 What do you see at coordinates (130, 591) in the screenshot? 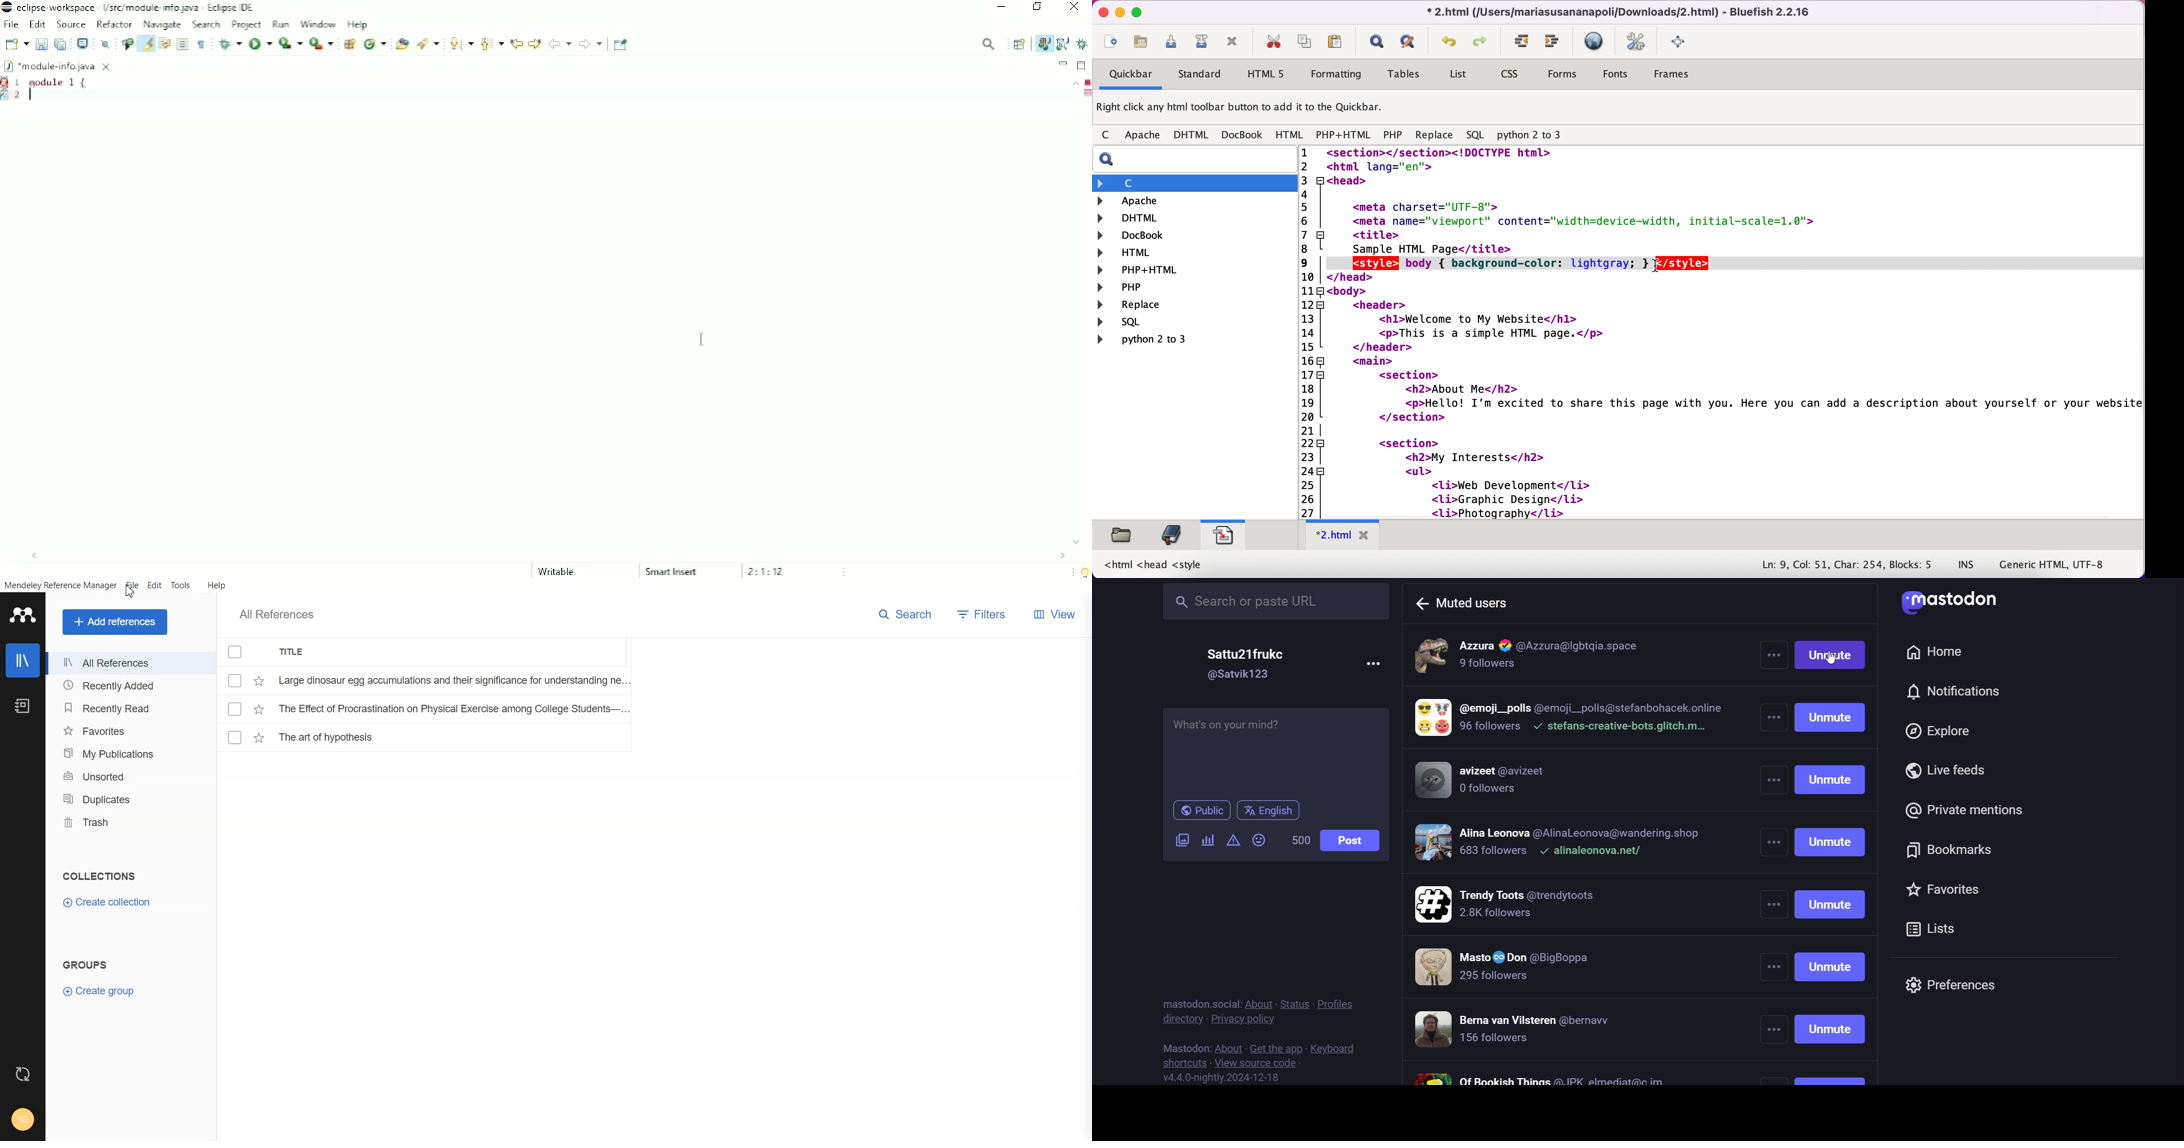
I see `Cursor` at bounding box center [130, 591].